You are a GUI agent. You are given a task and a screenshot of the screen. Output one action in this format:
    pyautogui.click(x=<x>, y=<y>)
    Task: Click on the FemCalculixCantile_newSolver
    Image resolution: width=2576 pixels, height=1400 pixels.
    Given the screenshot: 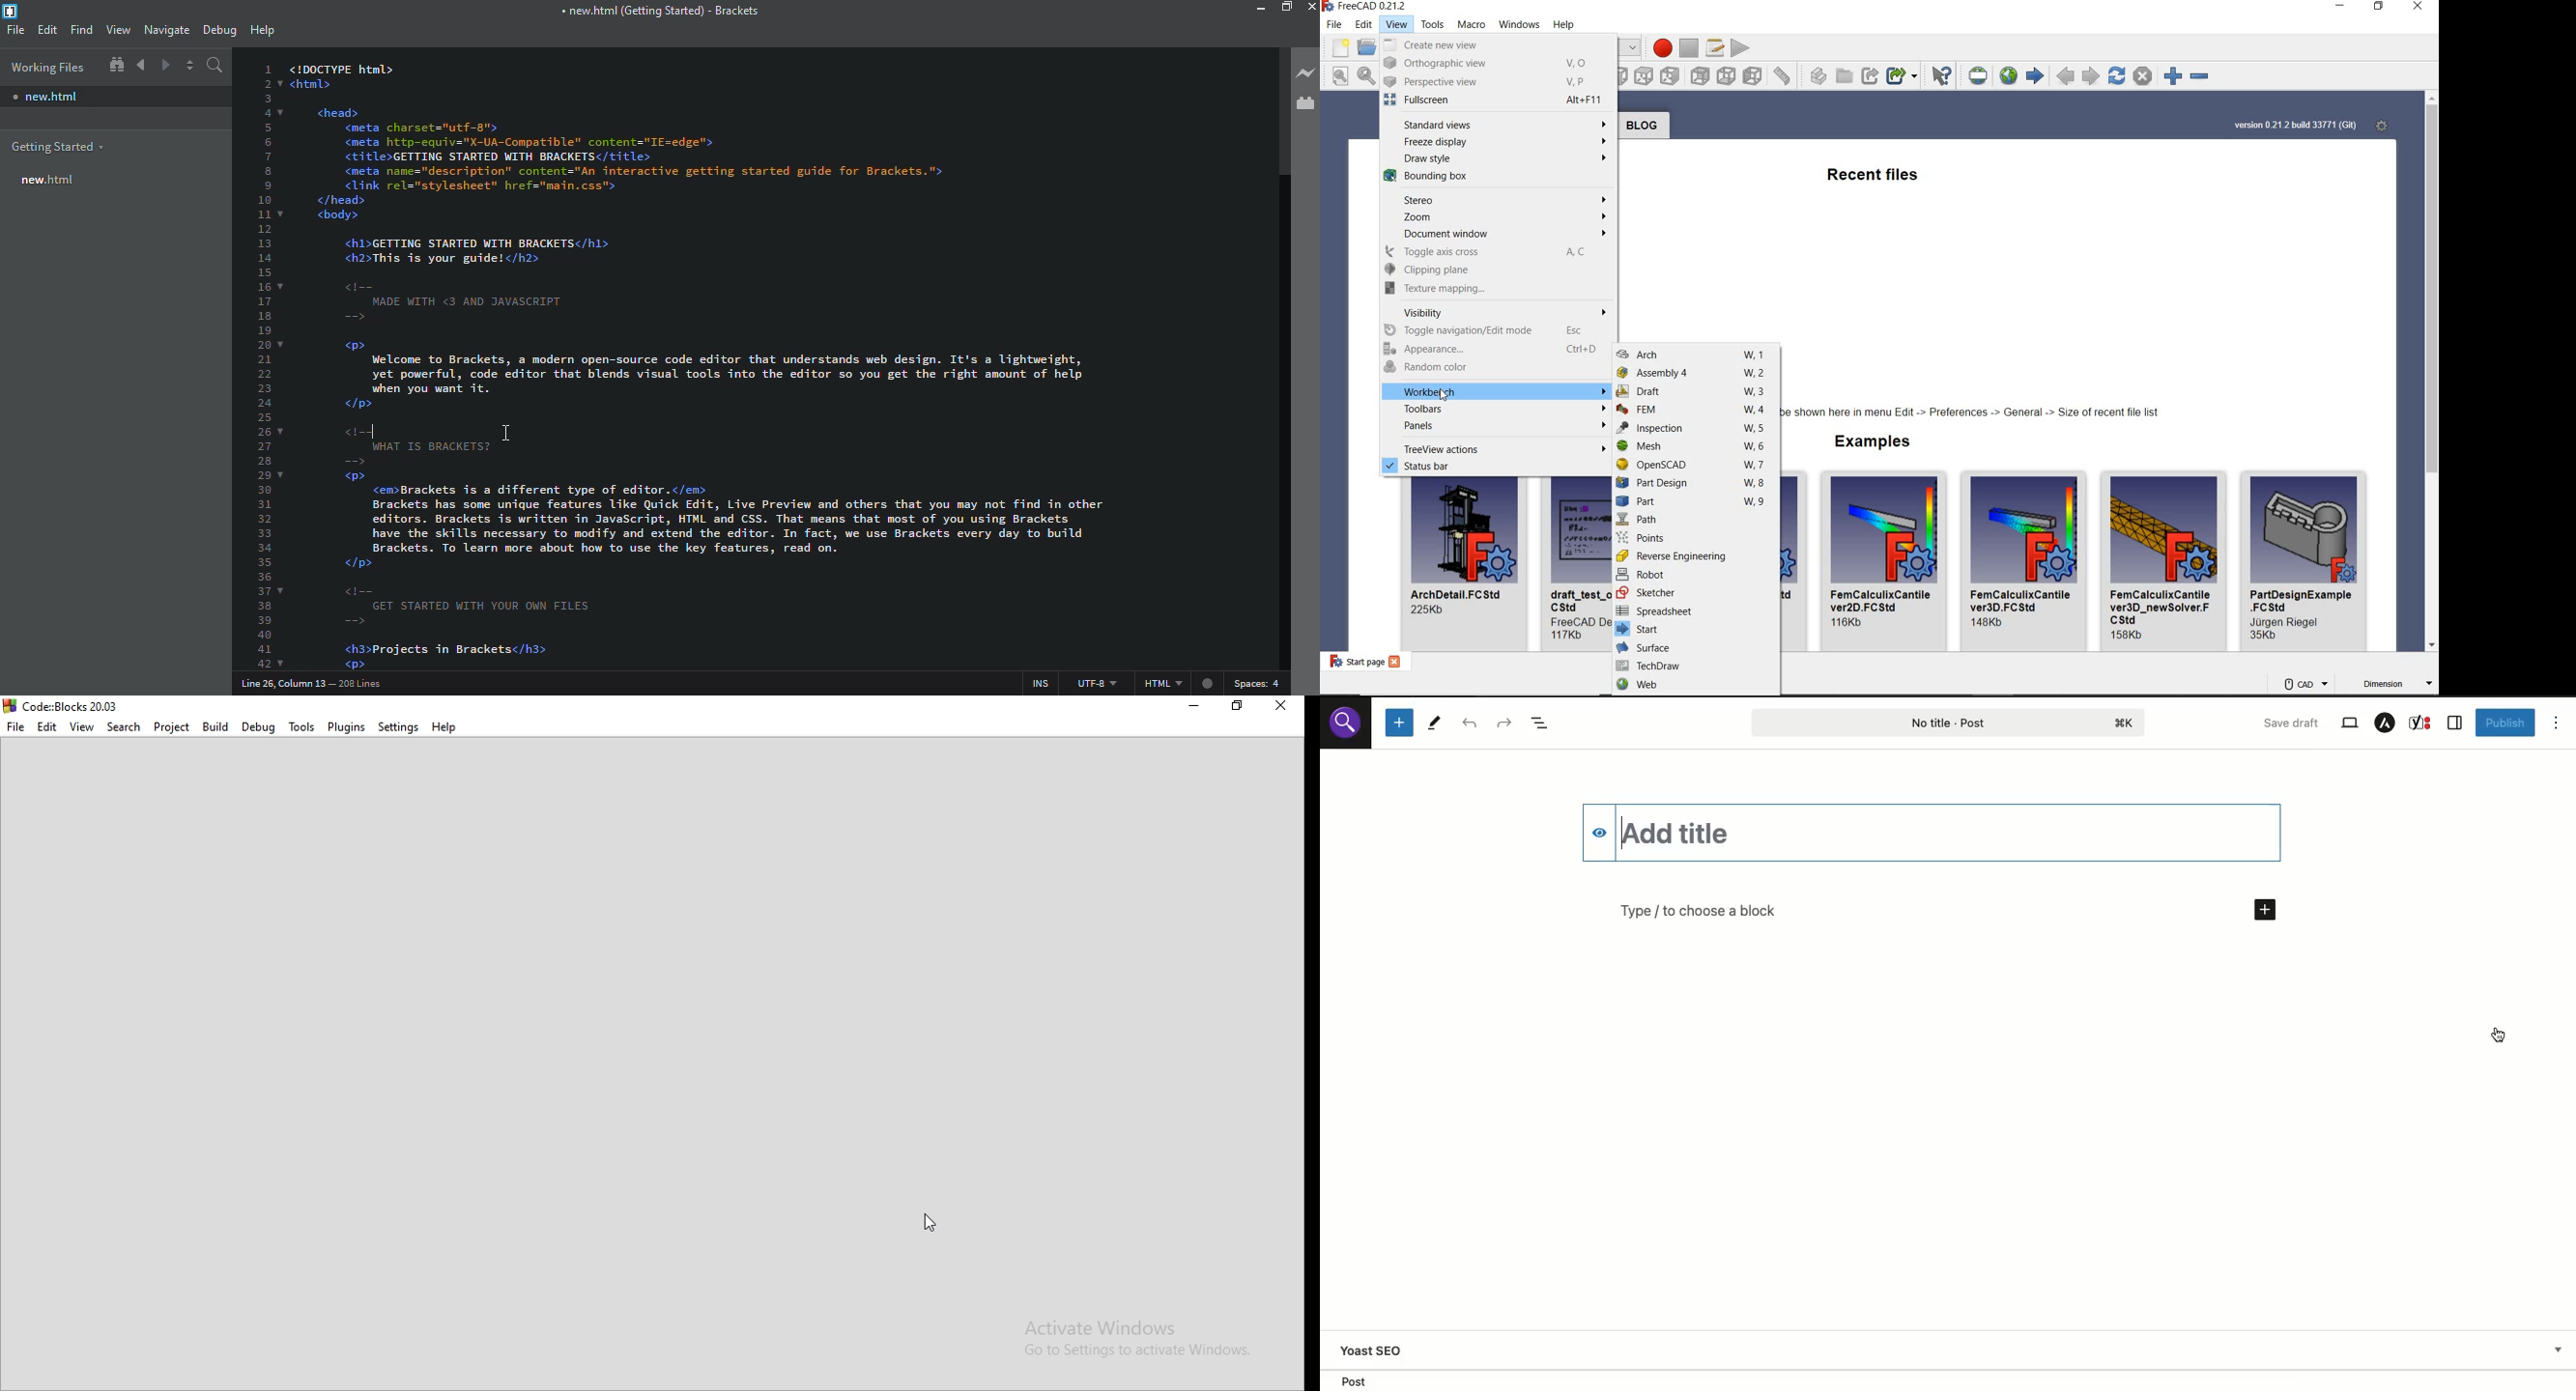 What is the action you would take?
    pyautogui.click(x=2165, y=560)
    